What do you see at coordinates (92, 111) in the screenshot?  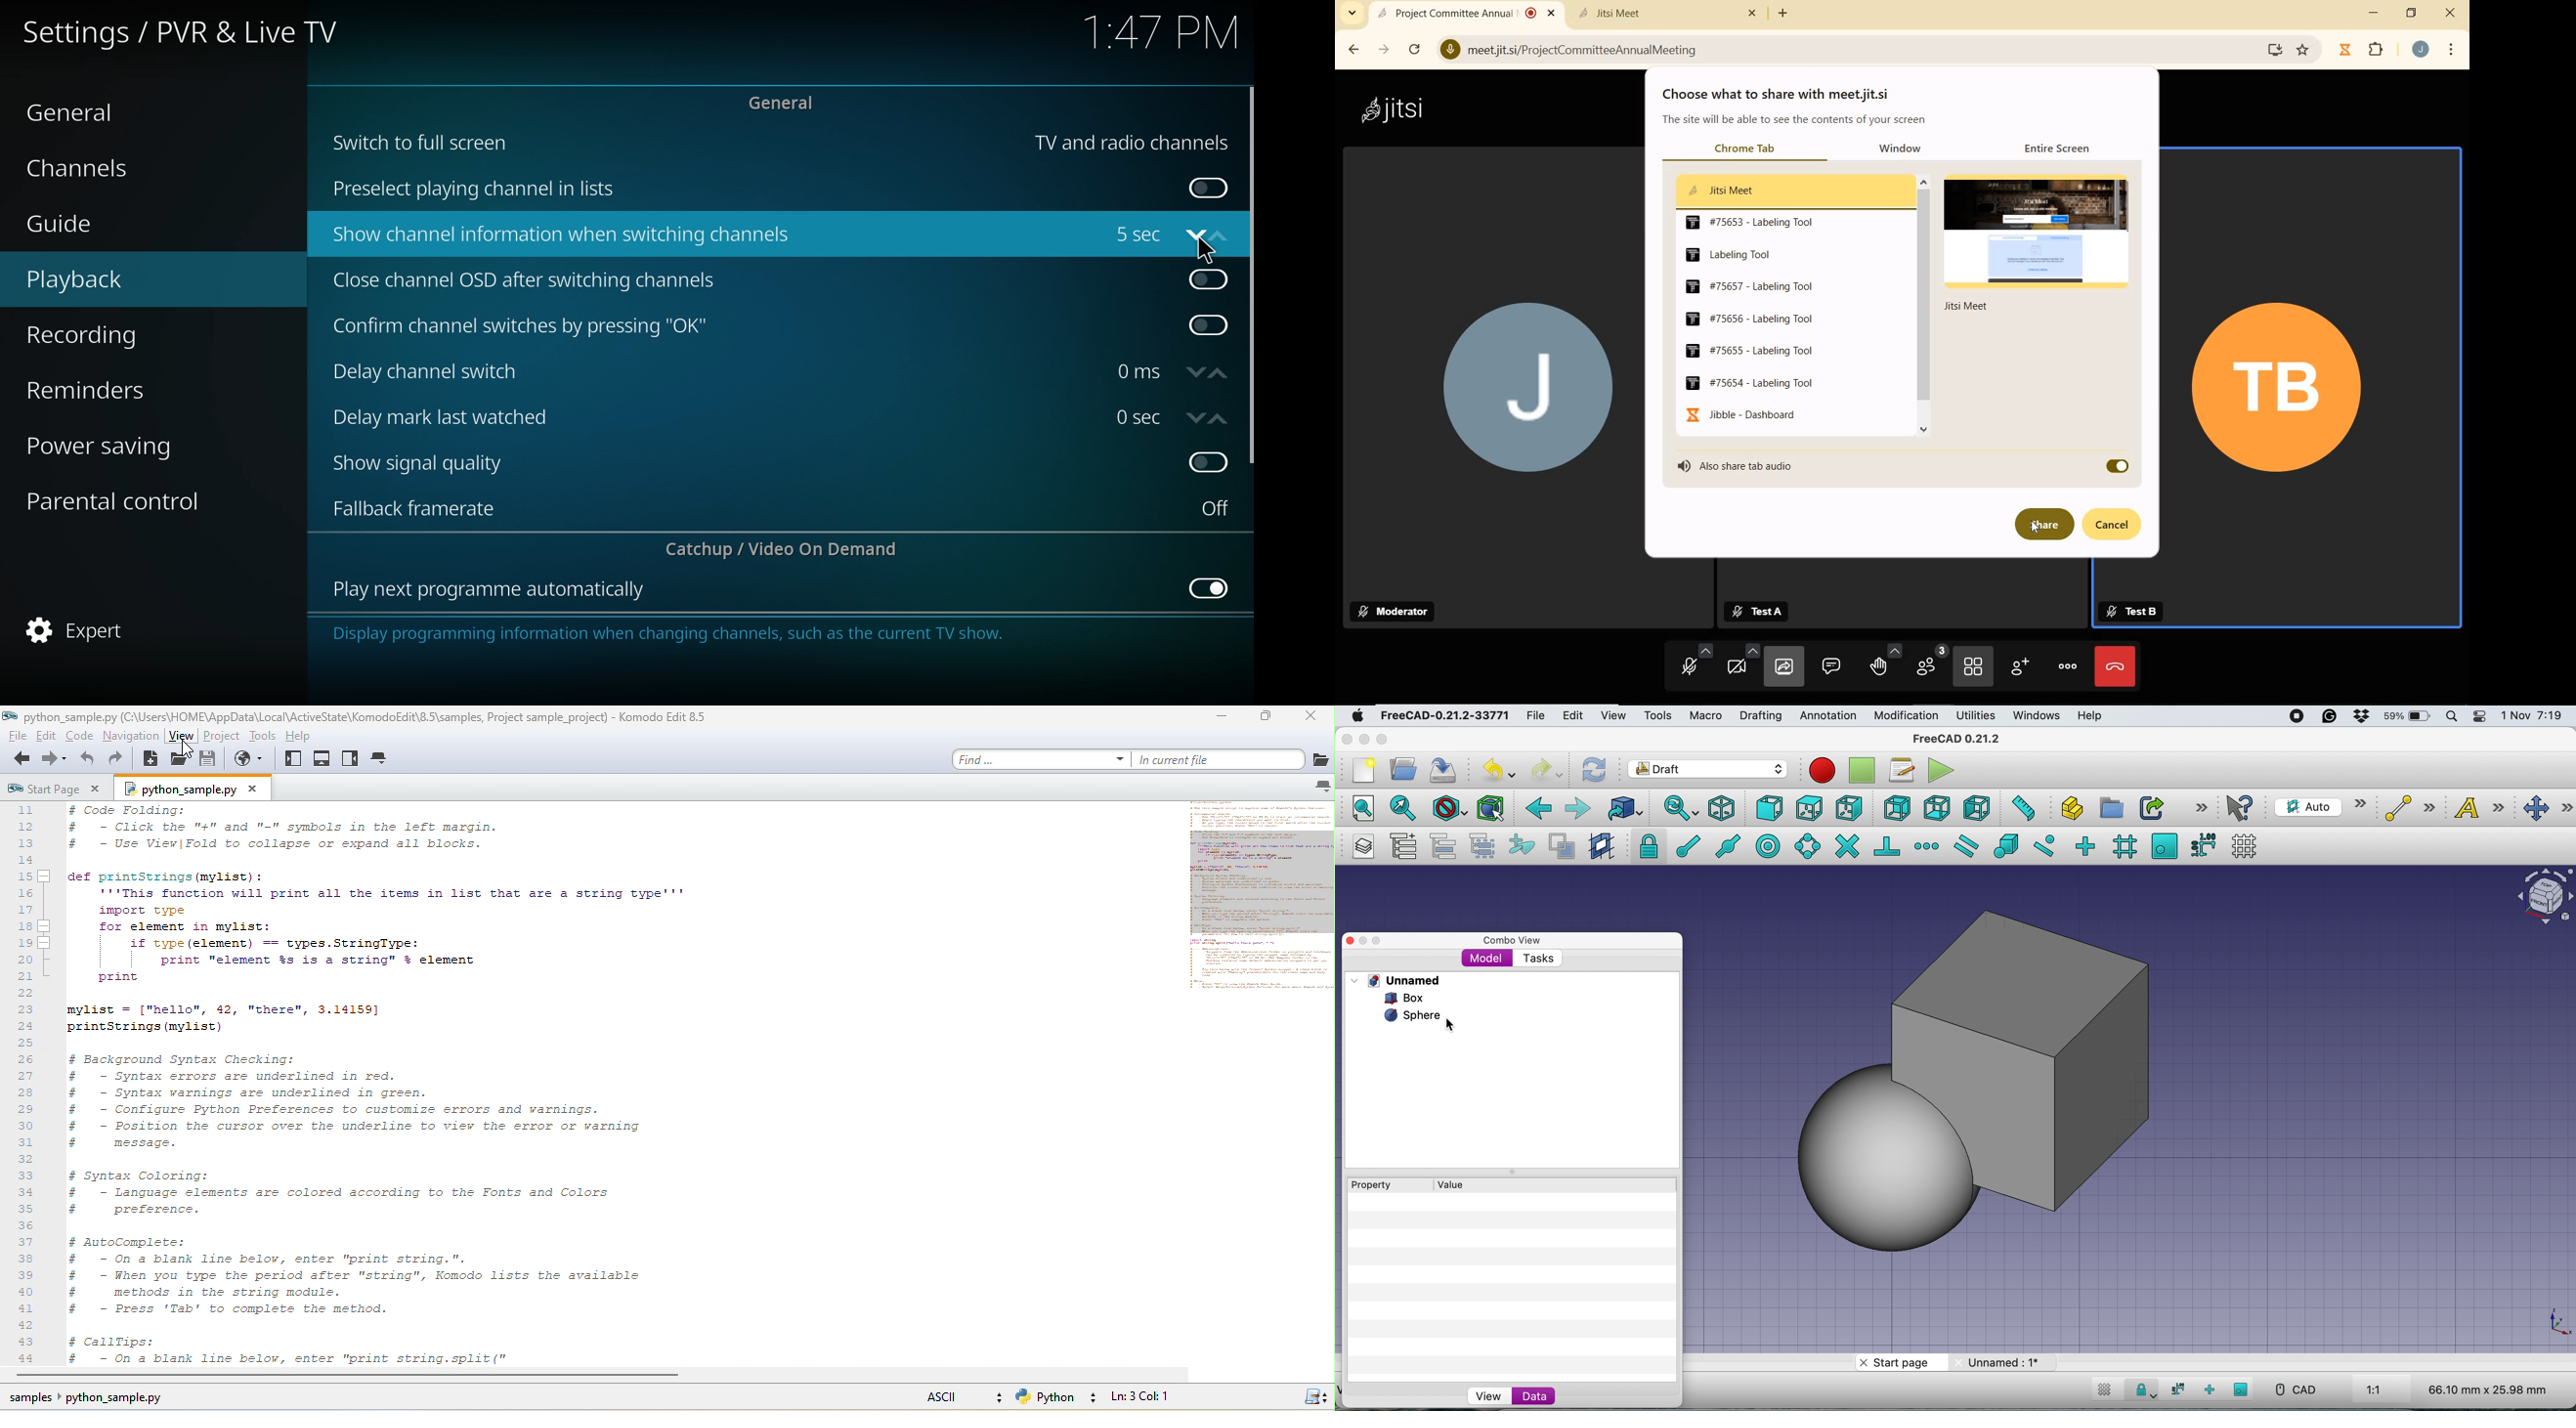 I see `general` at bounding box center [92, 111].